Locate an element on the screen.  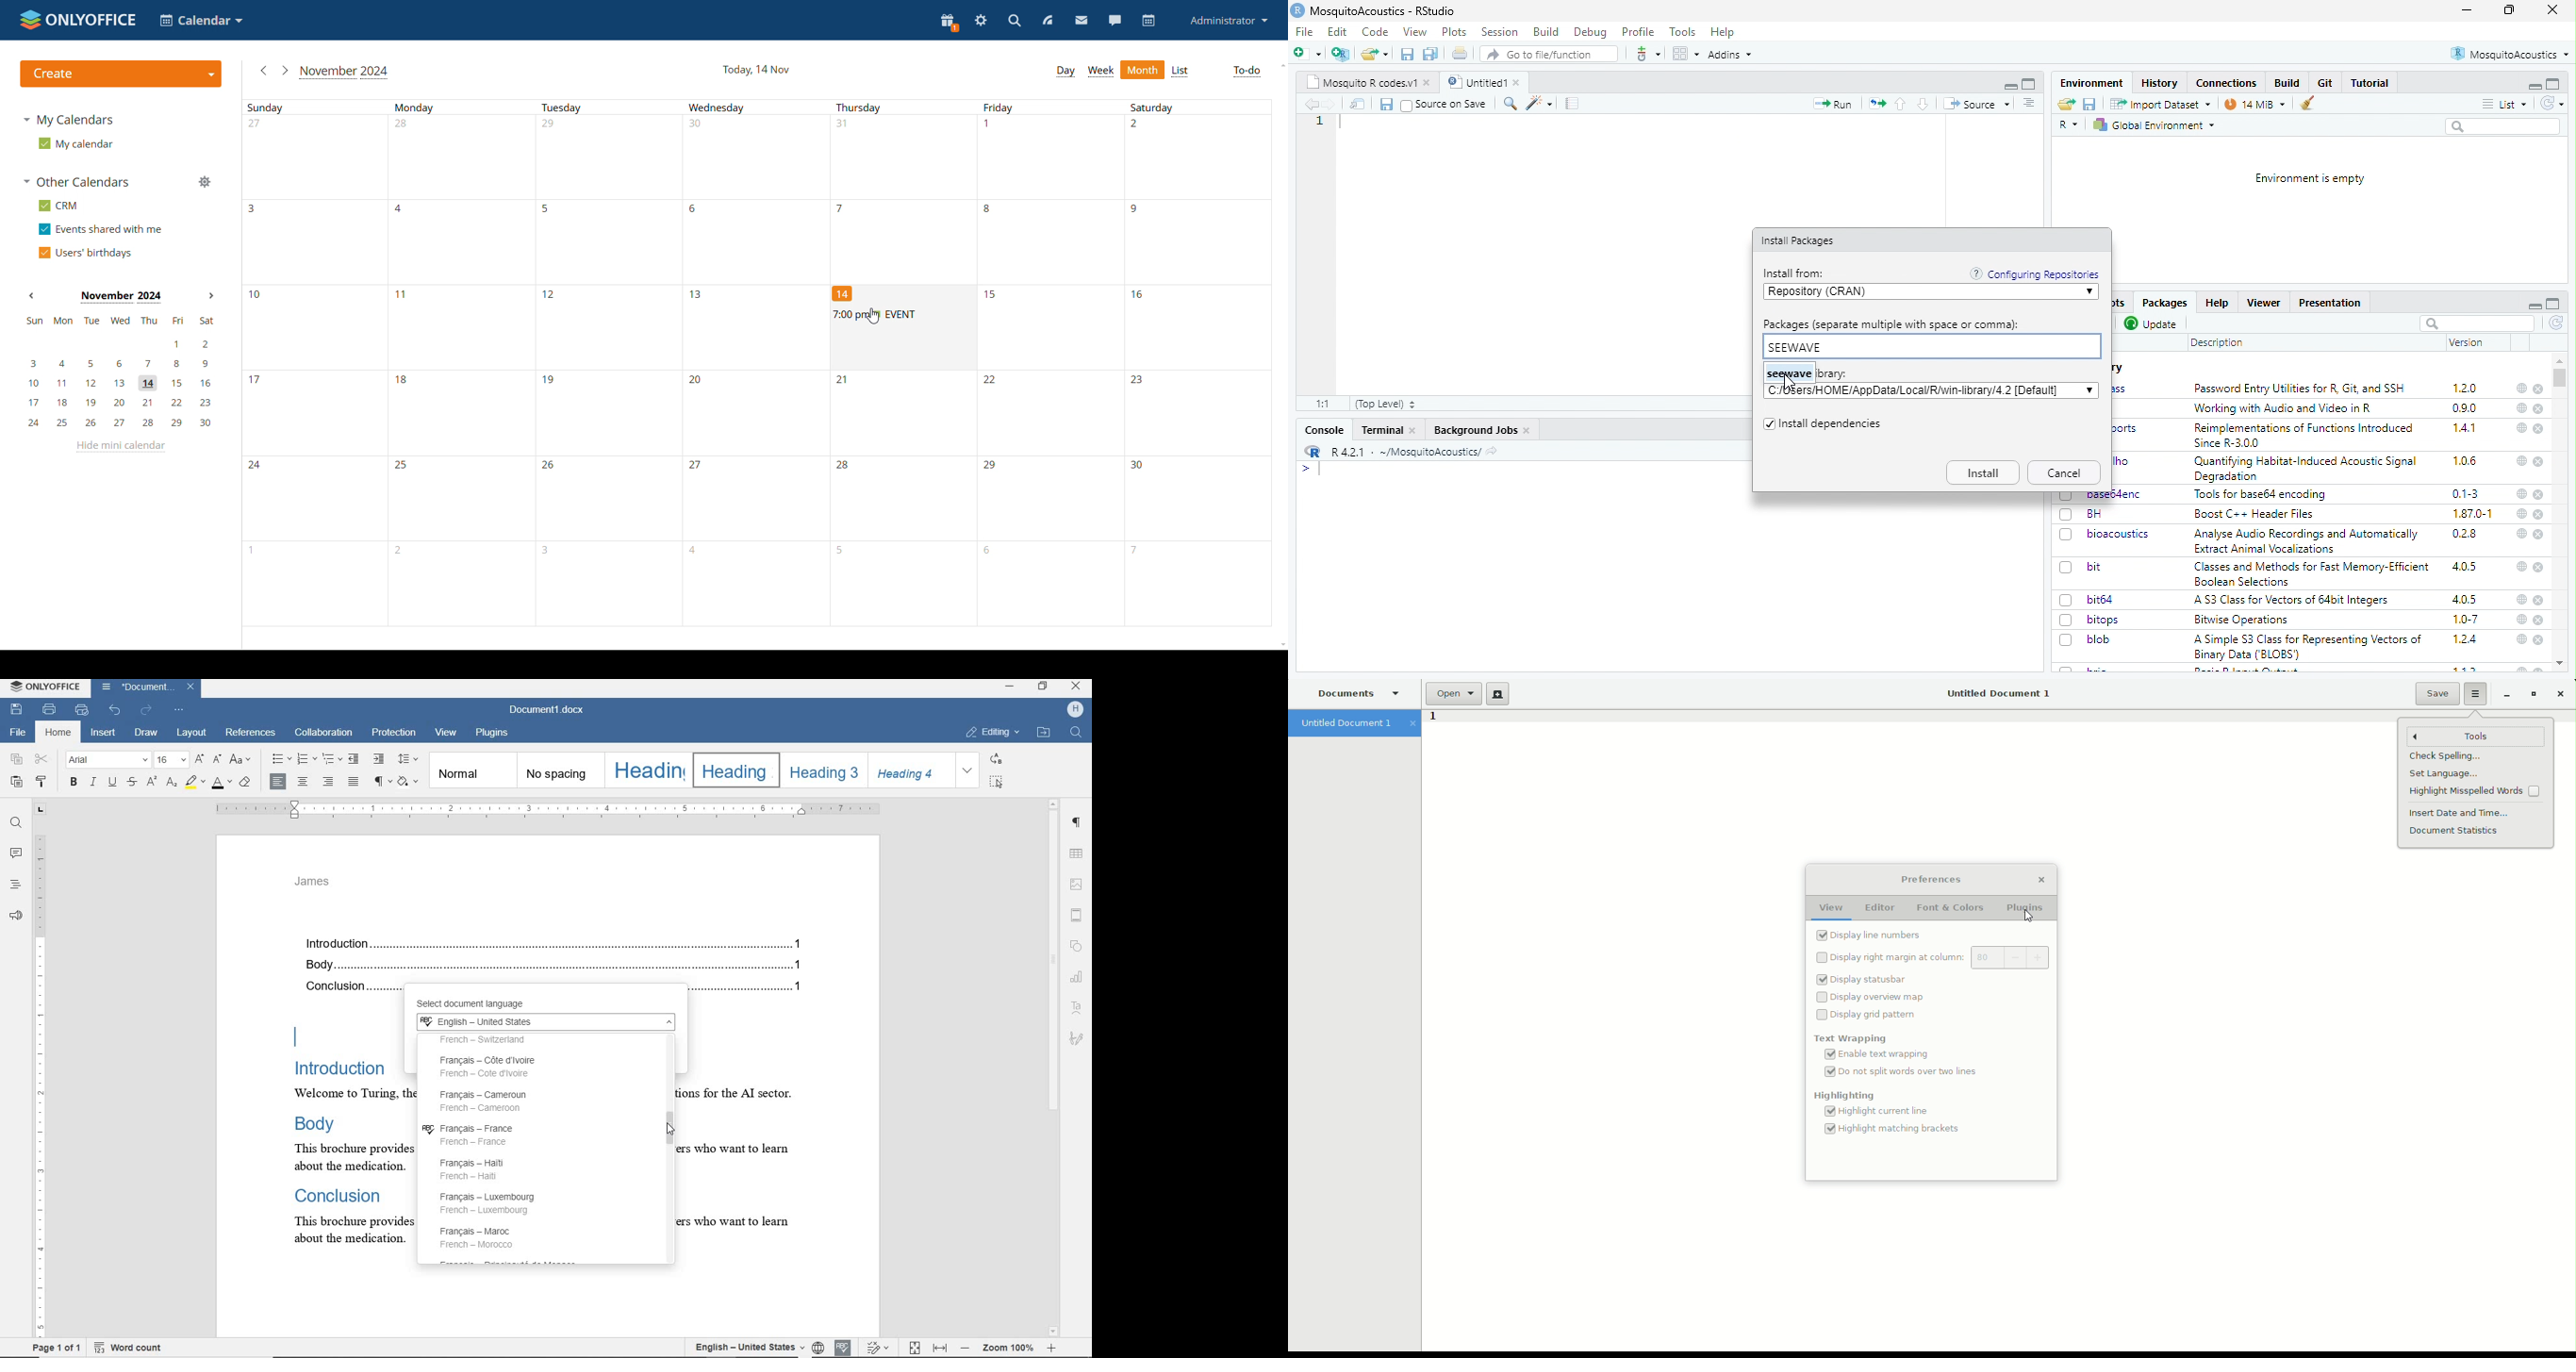
C:/Users/HOME/AppData/Local/R/win-library/4.2 [Default] is located at coordinates (1920, 390).